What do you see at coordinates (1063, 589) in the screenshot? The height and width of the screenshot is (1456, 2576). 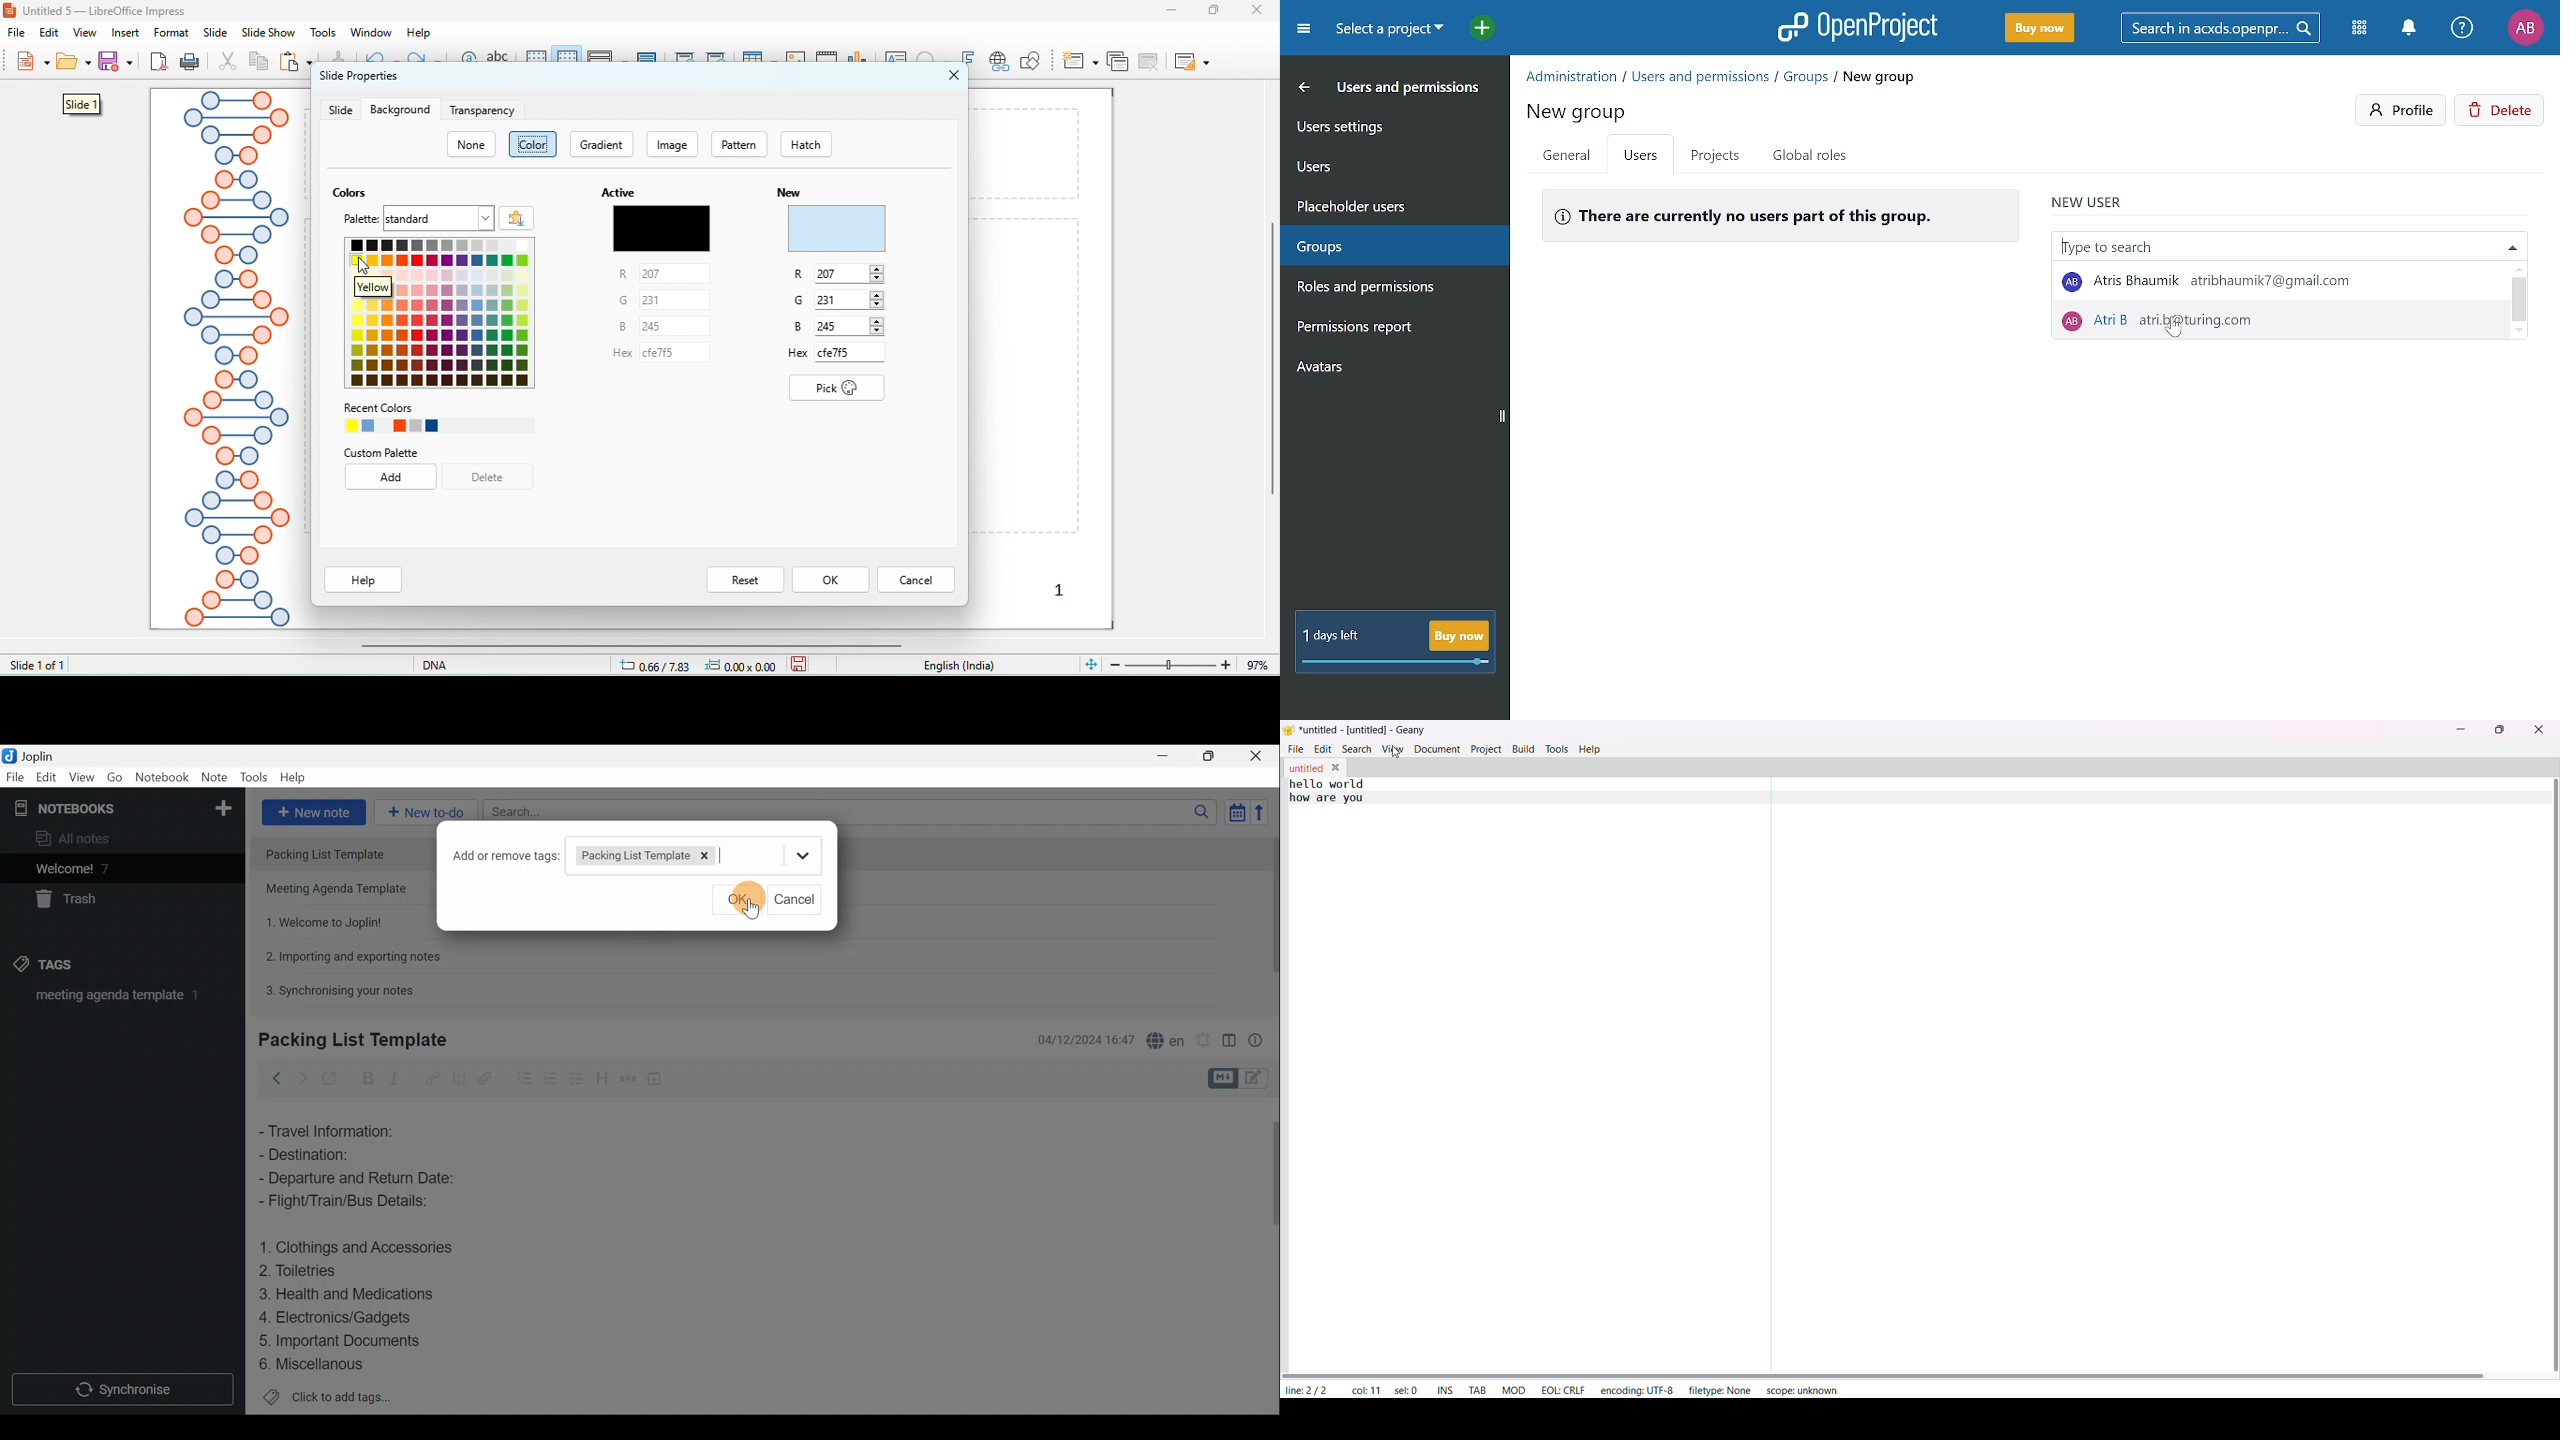 I see `1` at bounding box center [1063, 589].